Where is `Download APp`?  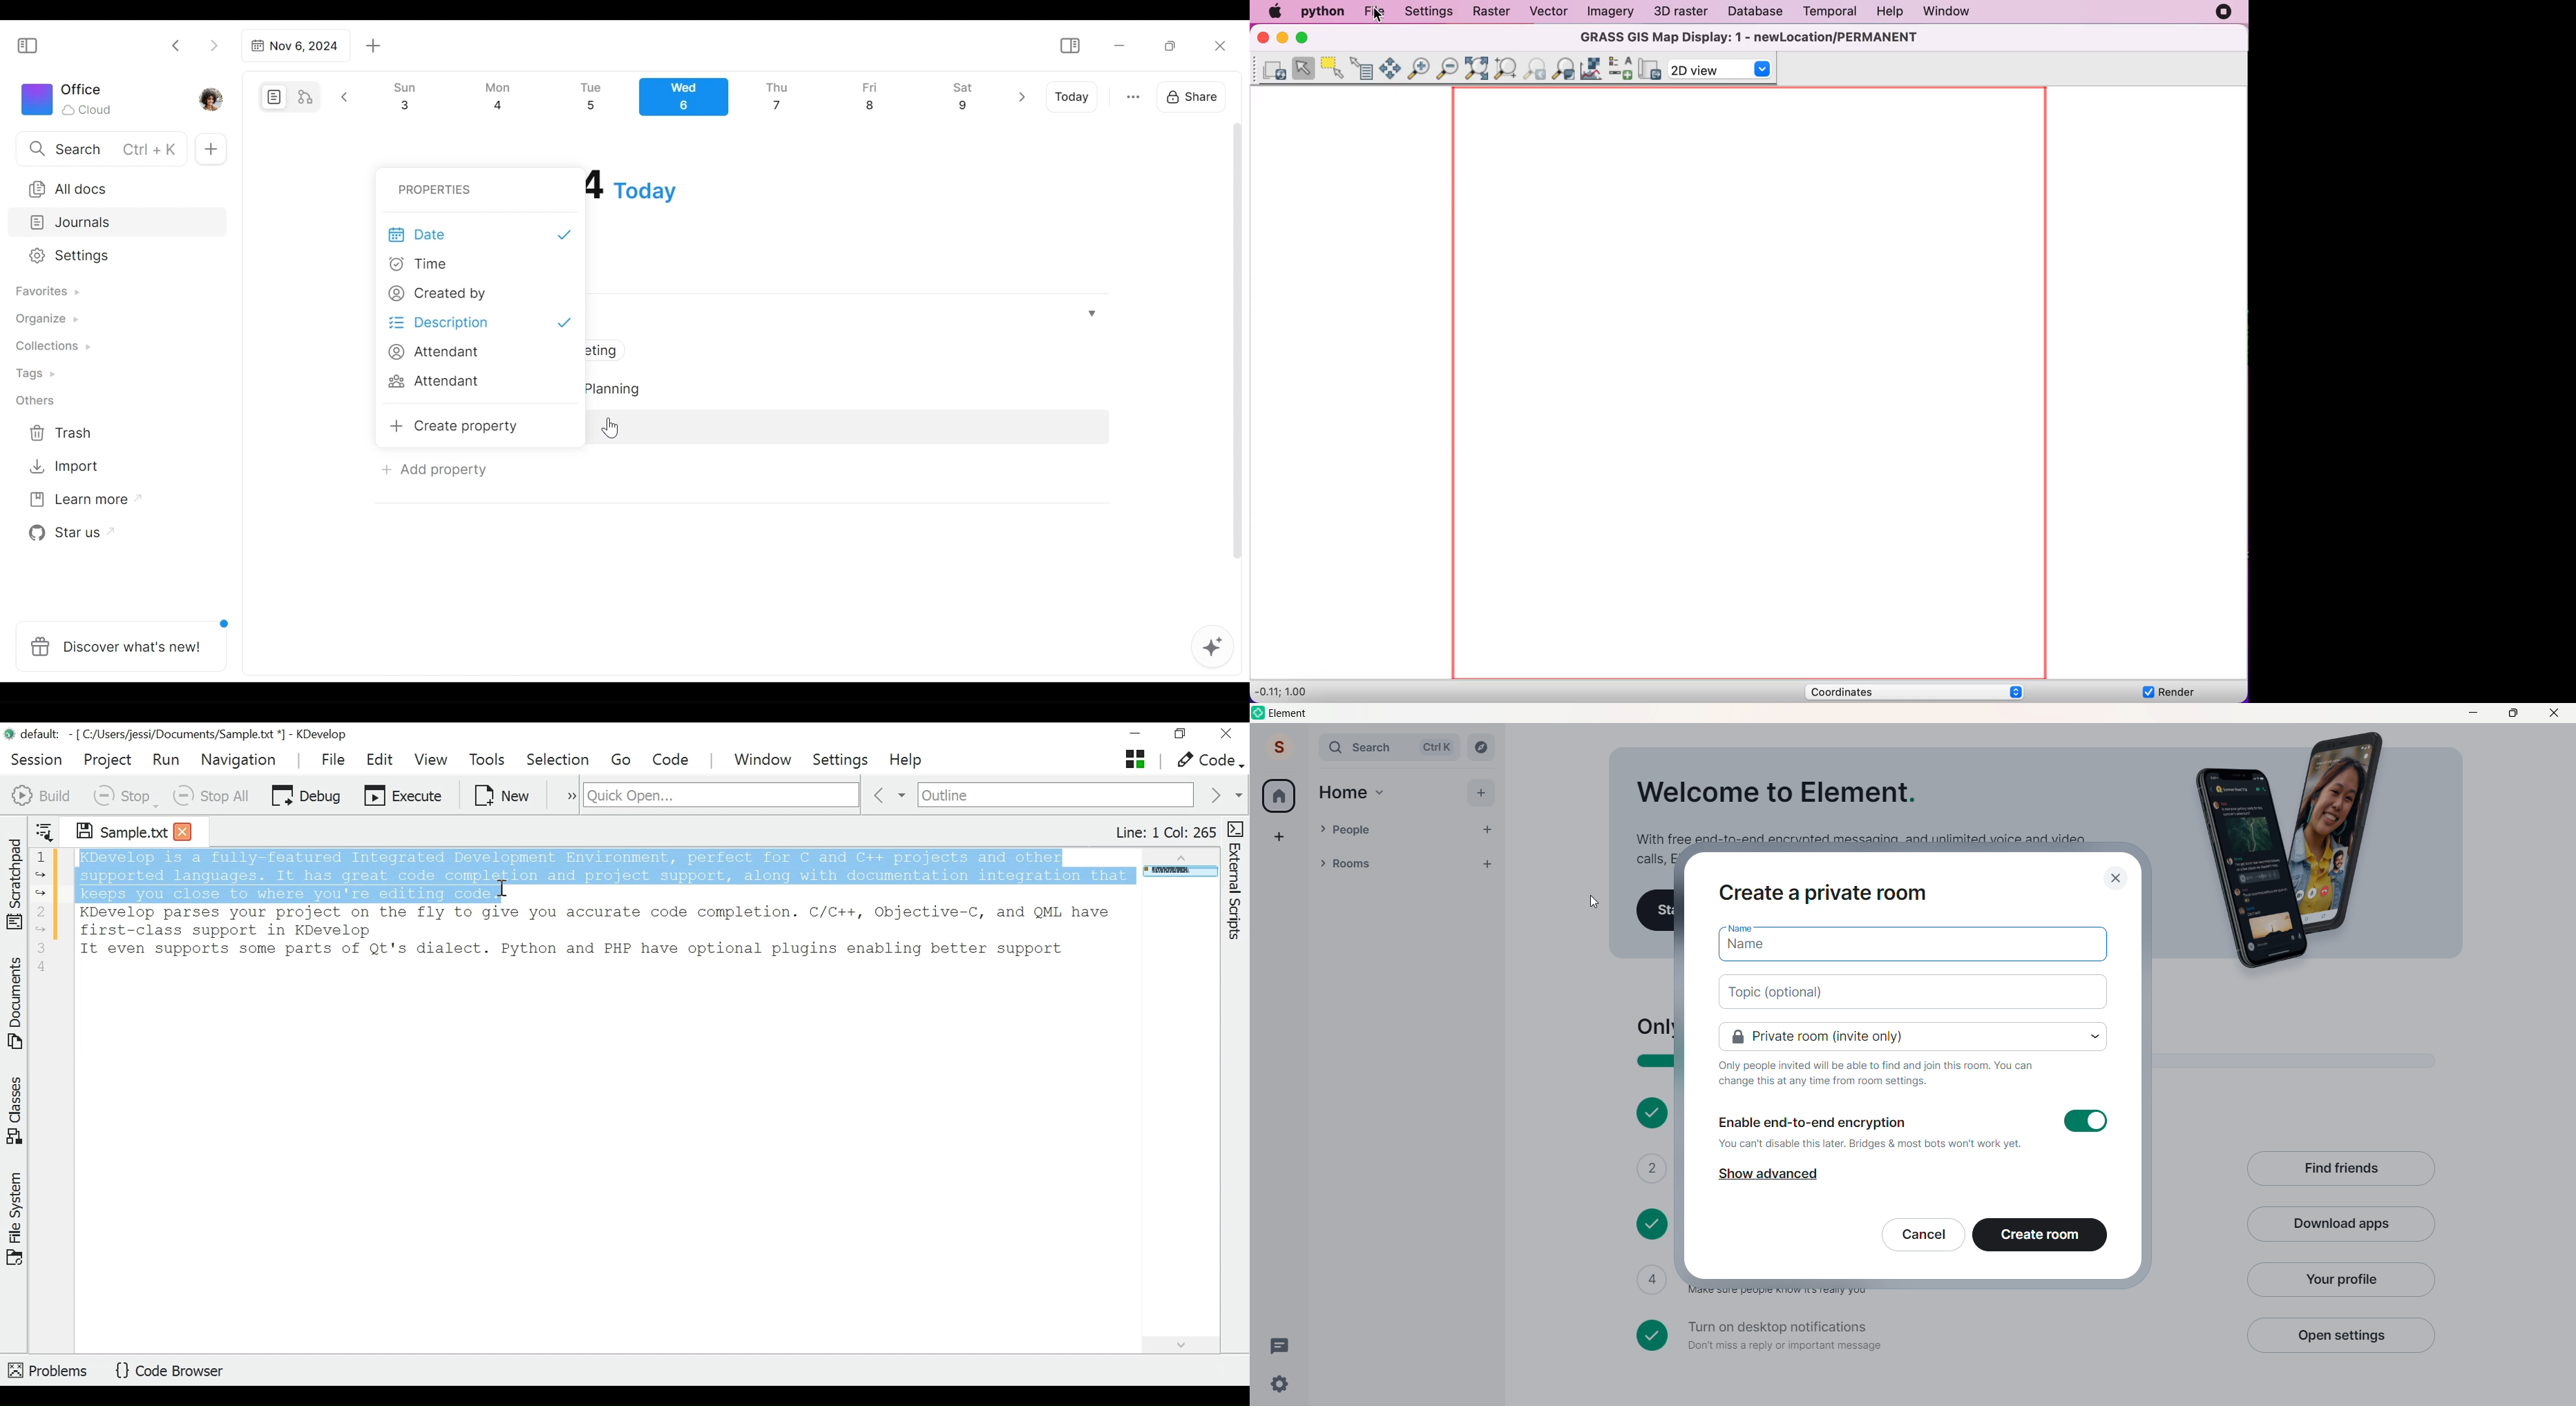 Download APp is located at coordinates (2341, 1225).